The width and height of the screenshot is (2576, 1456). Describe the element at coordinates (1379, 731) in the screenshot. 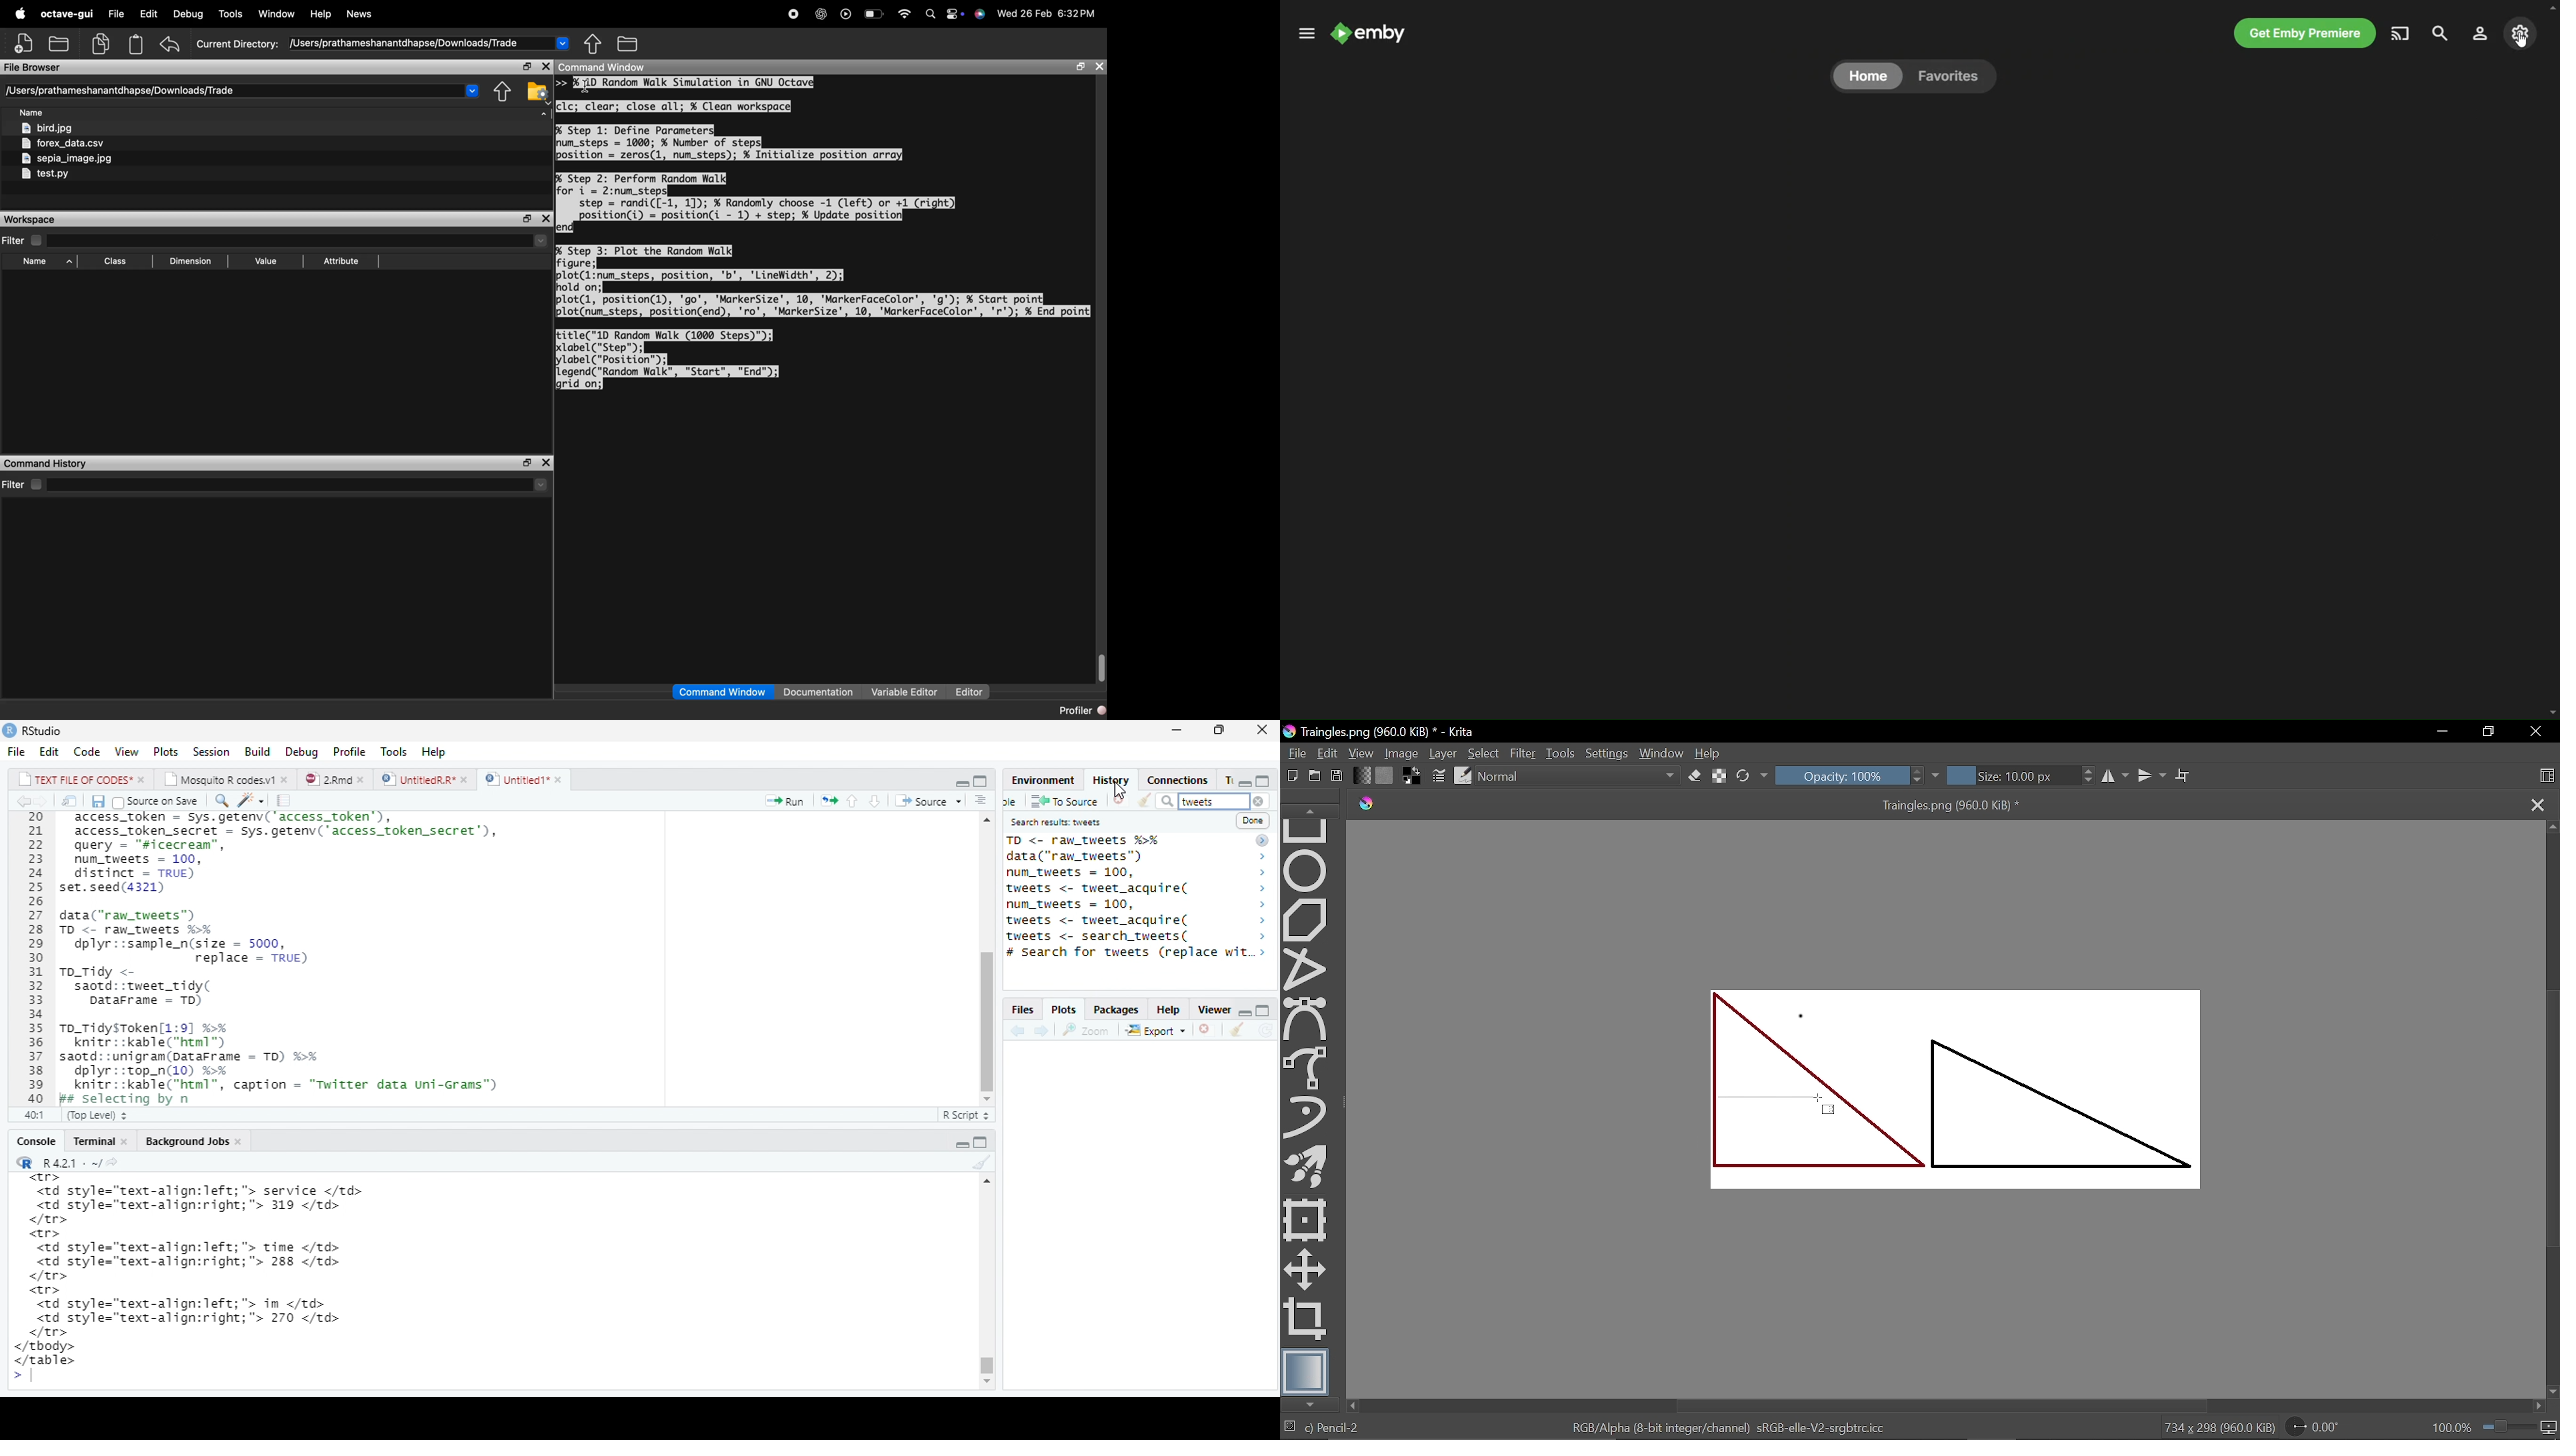

I see `Traingles.png (960.0 KiB) * - Krita` at that location.